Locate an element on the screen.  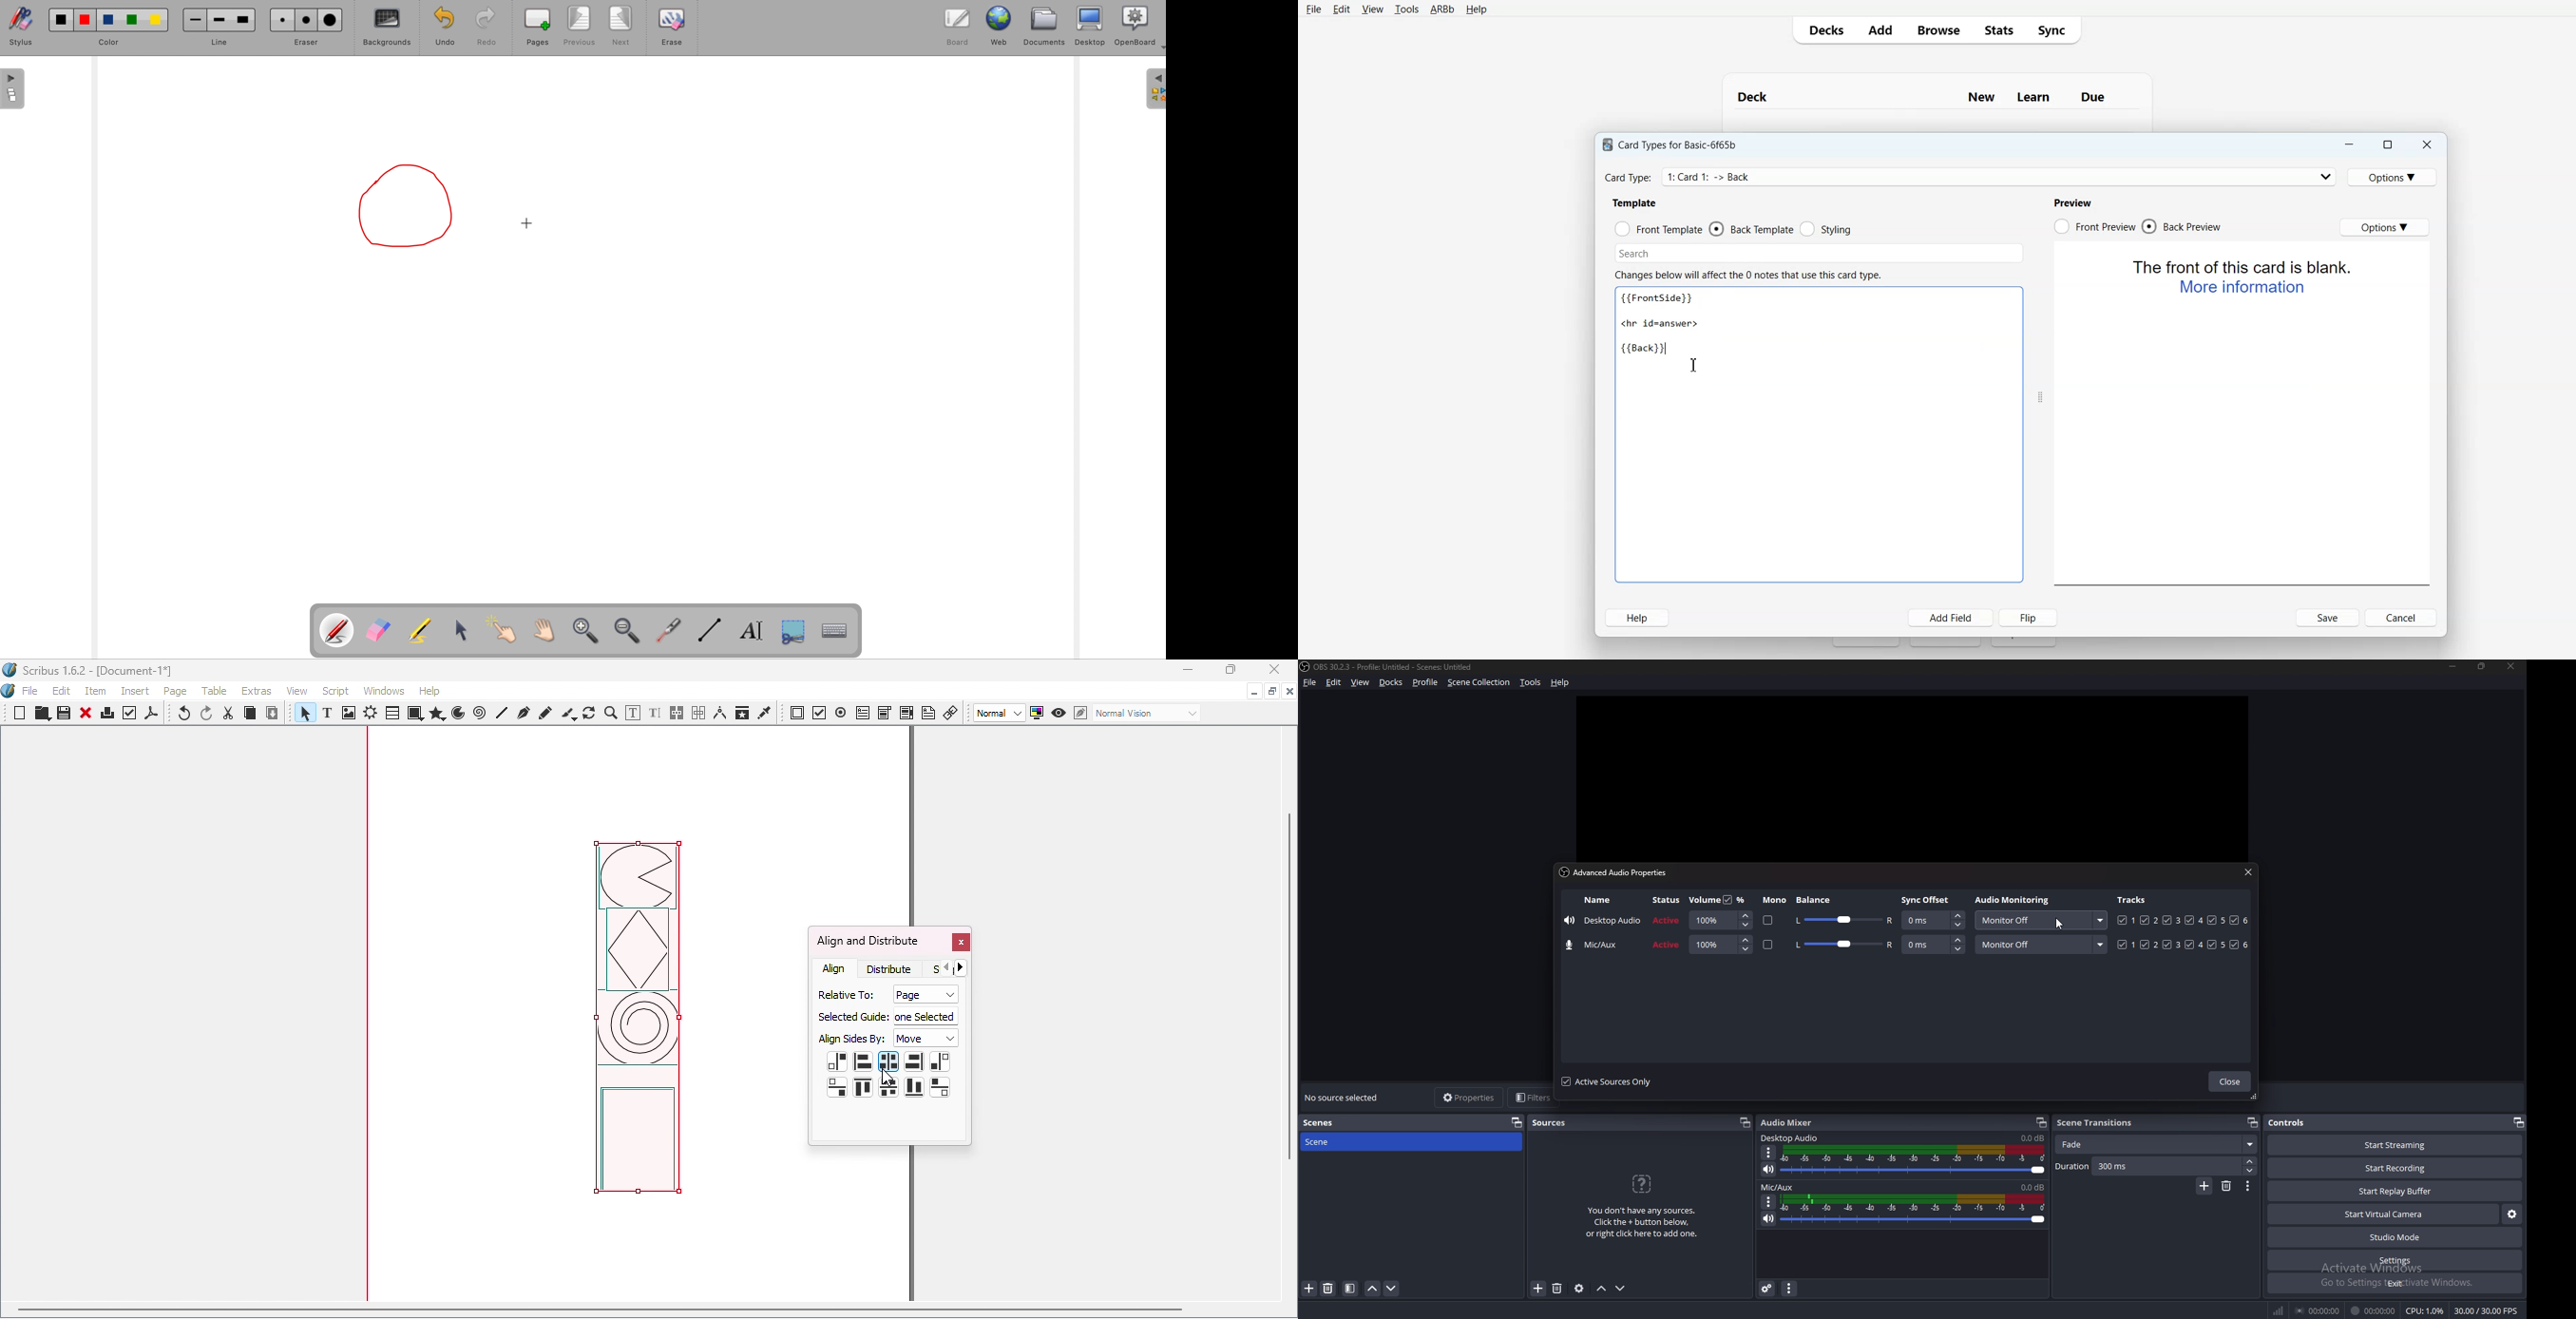
audio mixer is located at coordinates (1792, 1123).